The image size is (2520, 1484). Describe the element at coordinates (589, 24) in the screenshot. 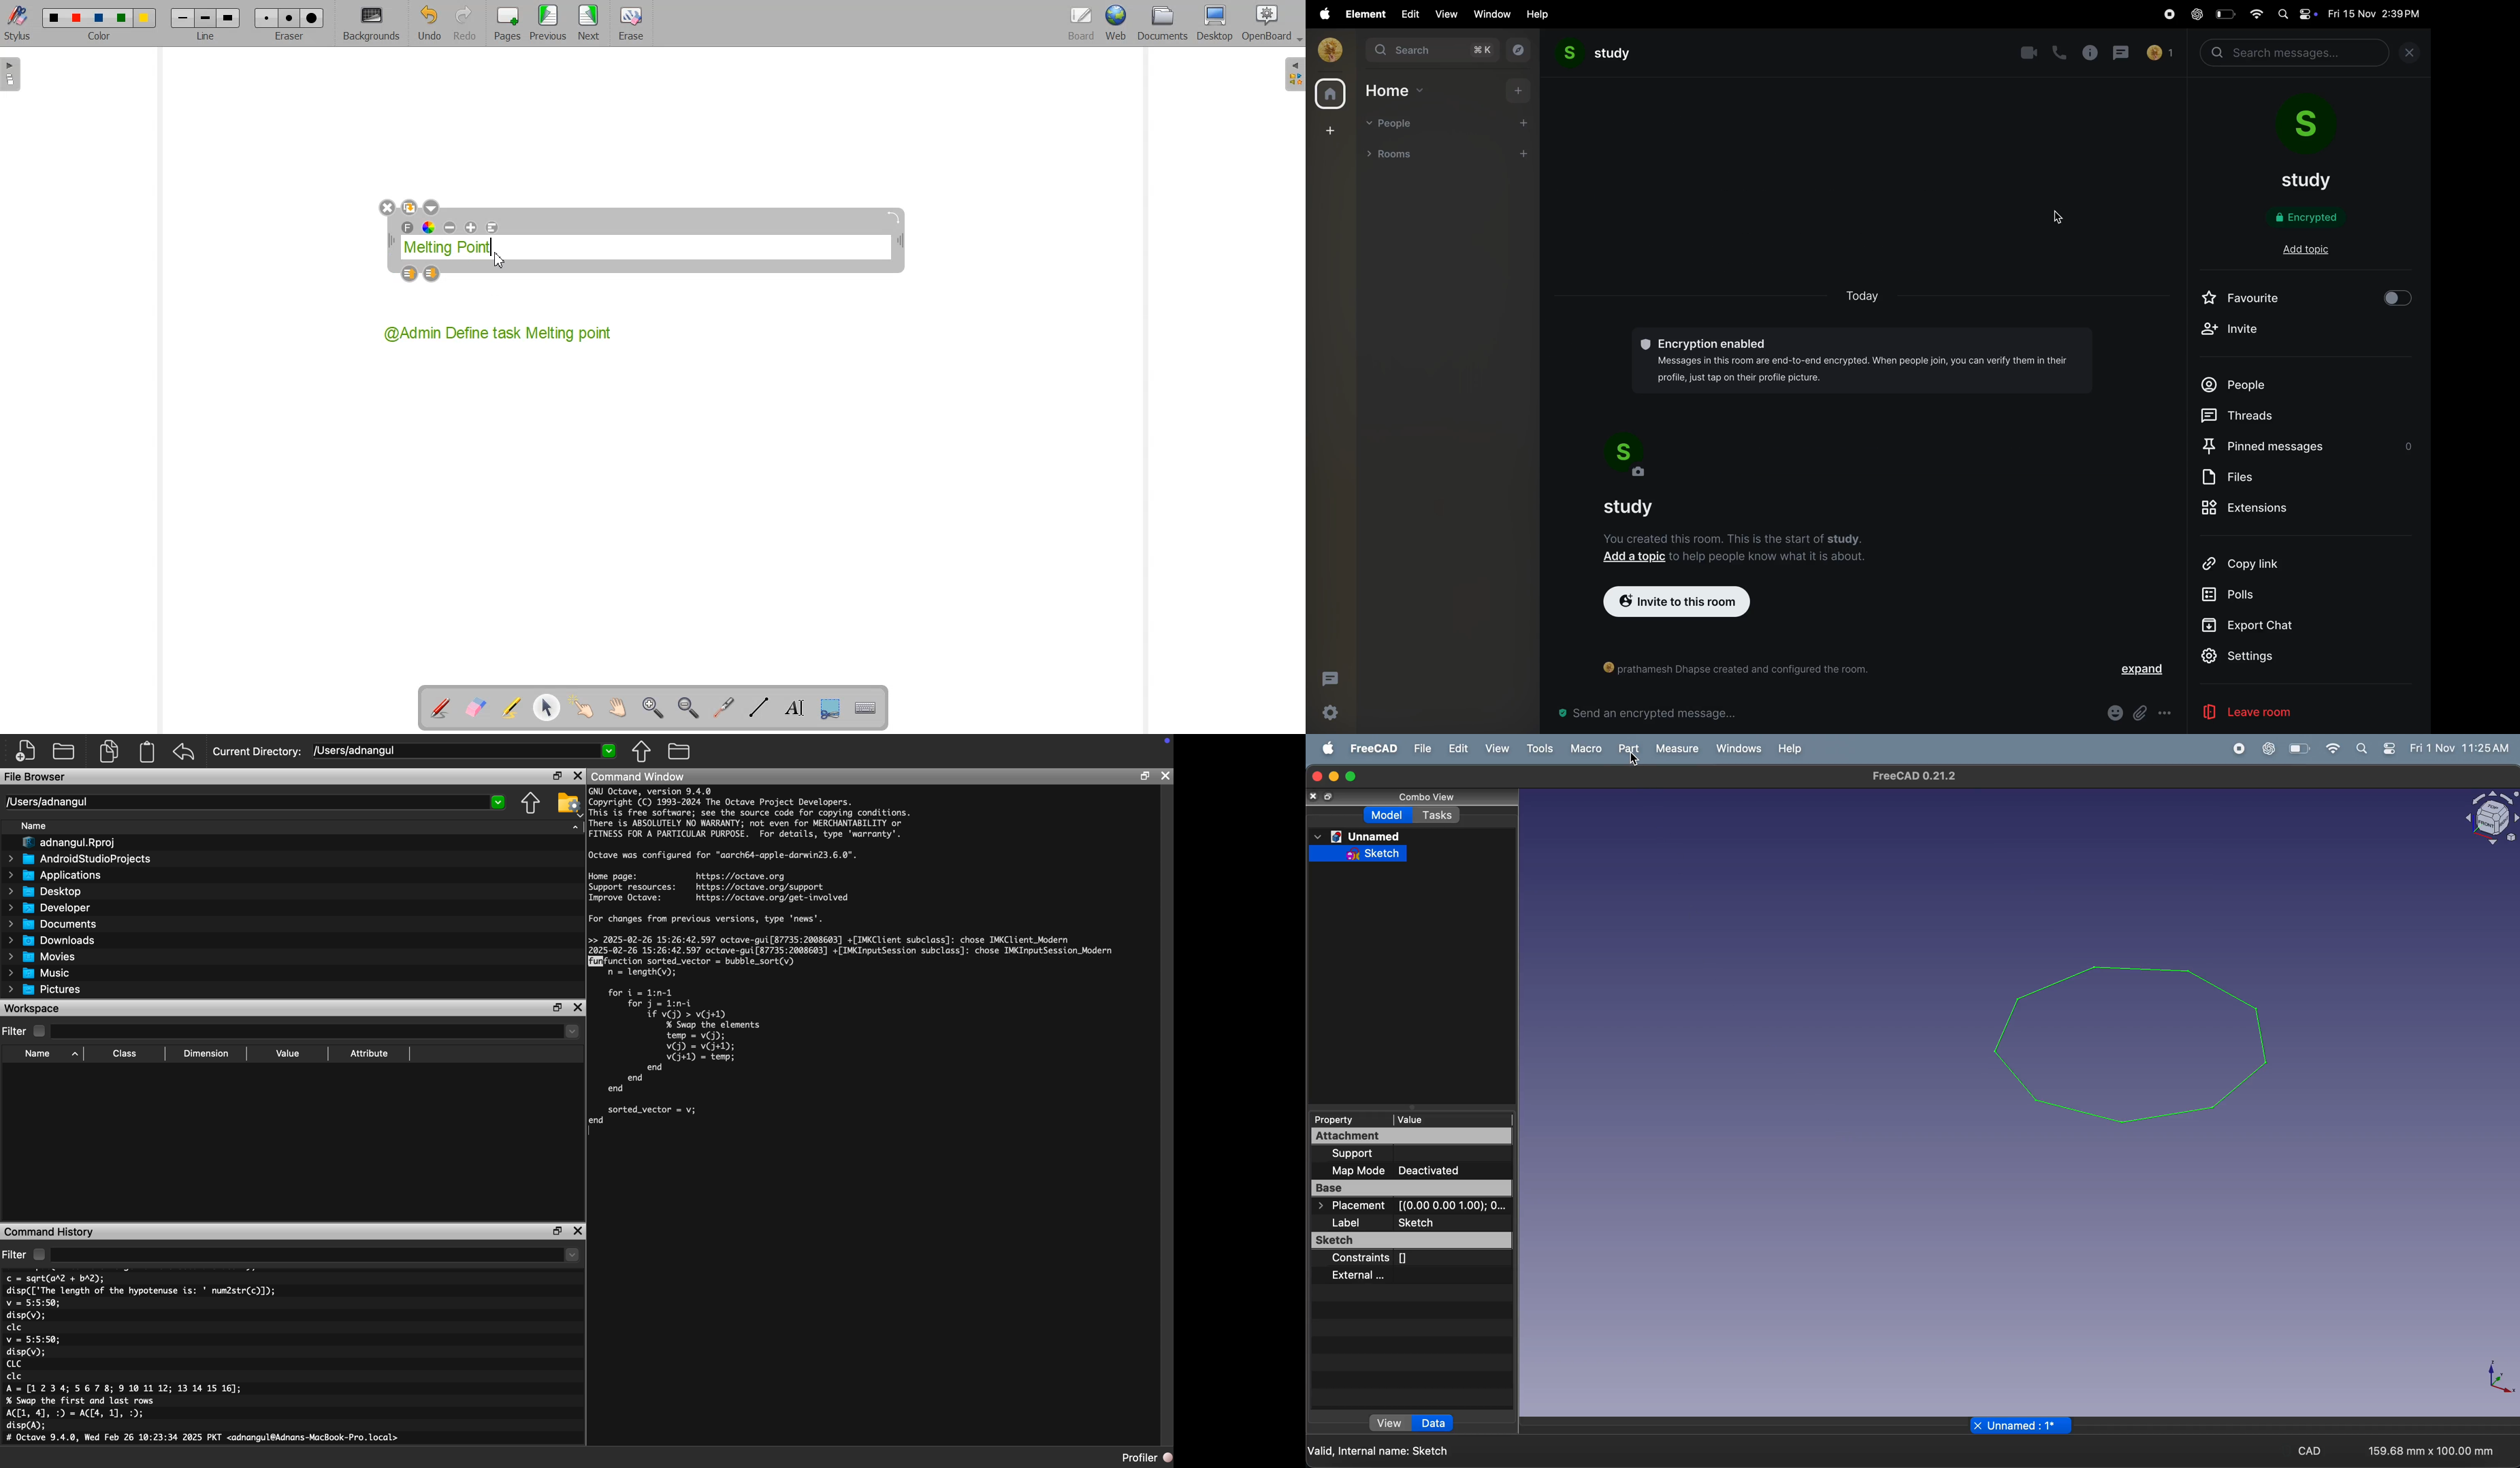

I see `Next` at that location.